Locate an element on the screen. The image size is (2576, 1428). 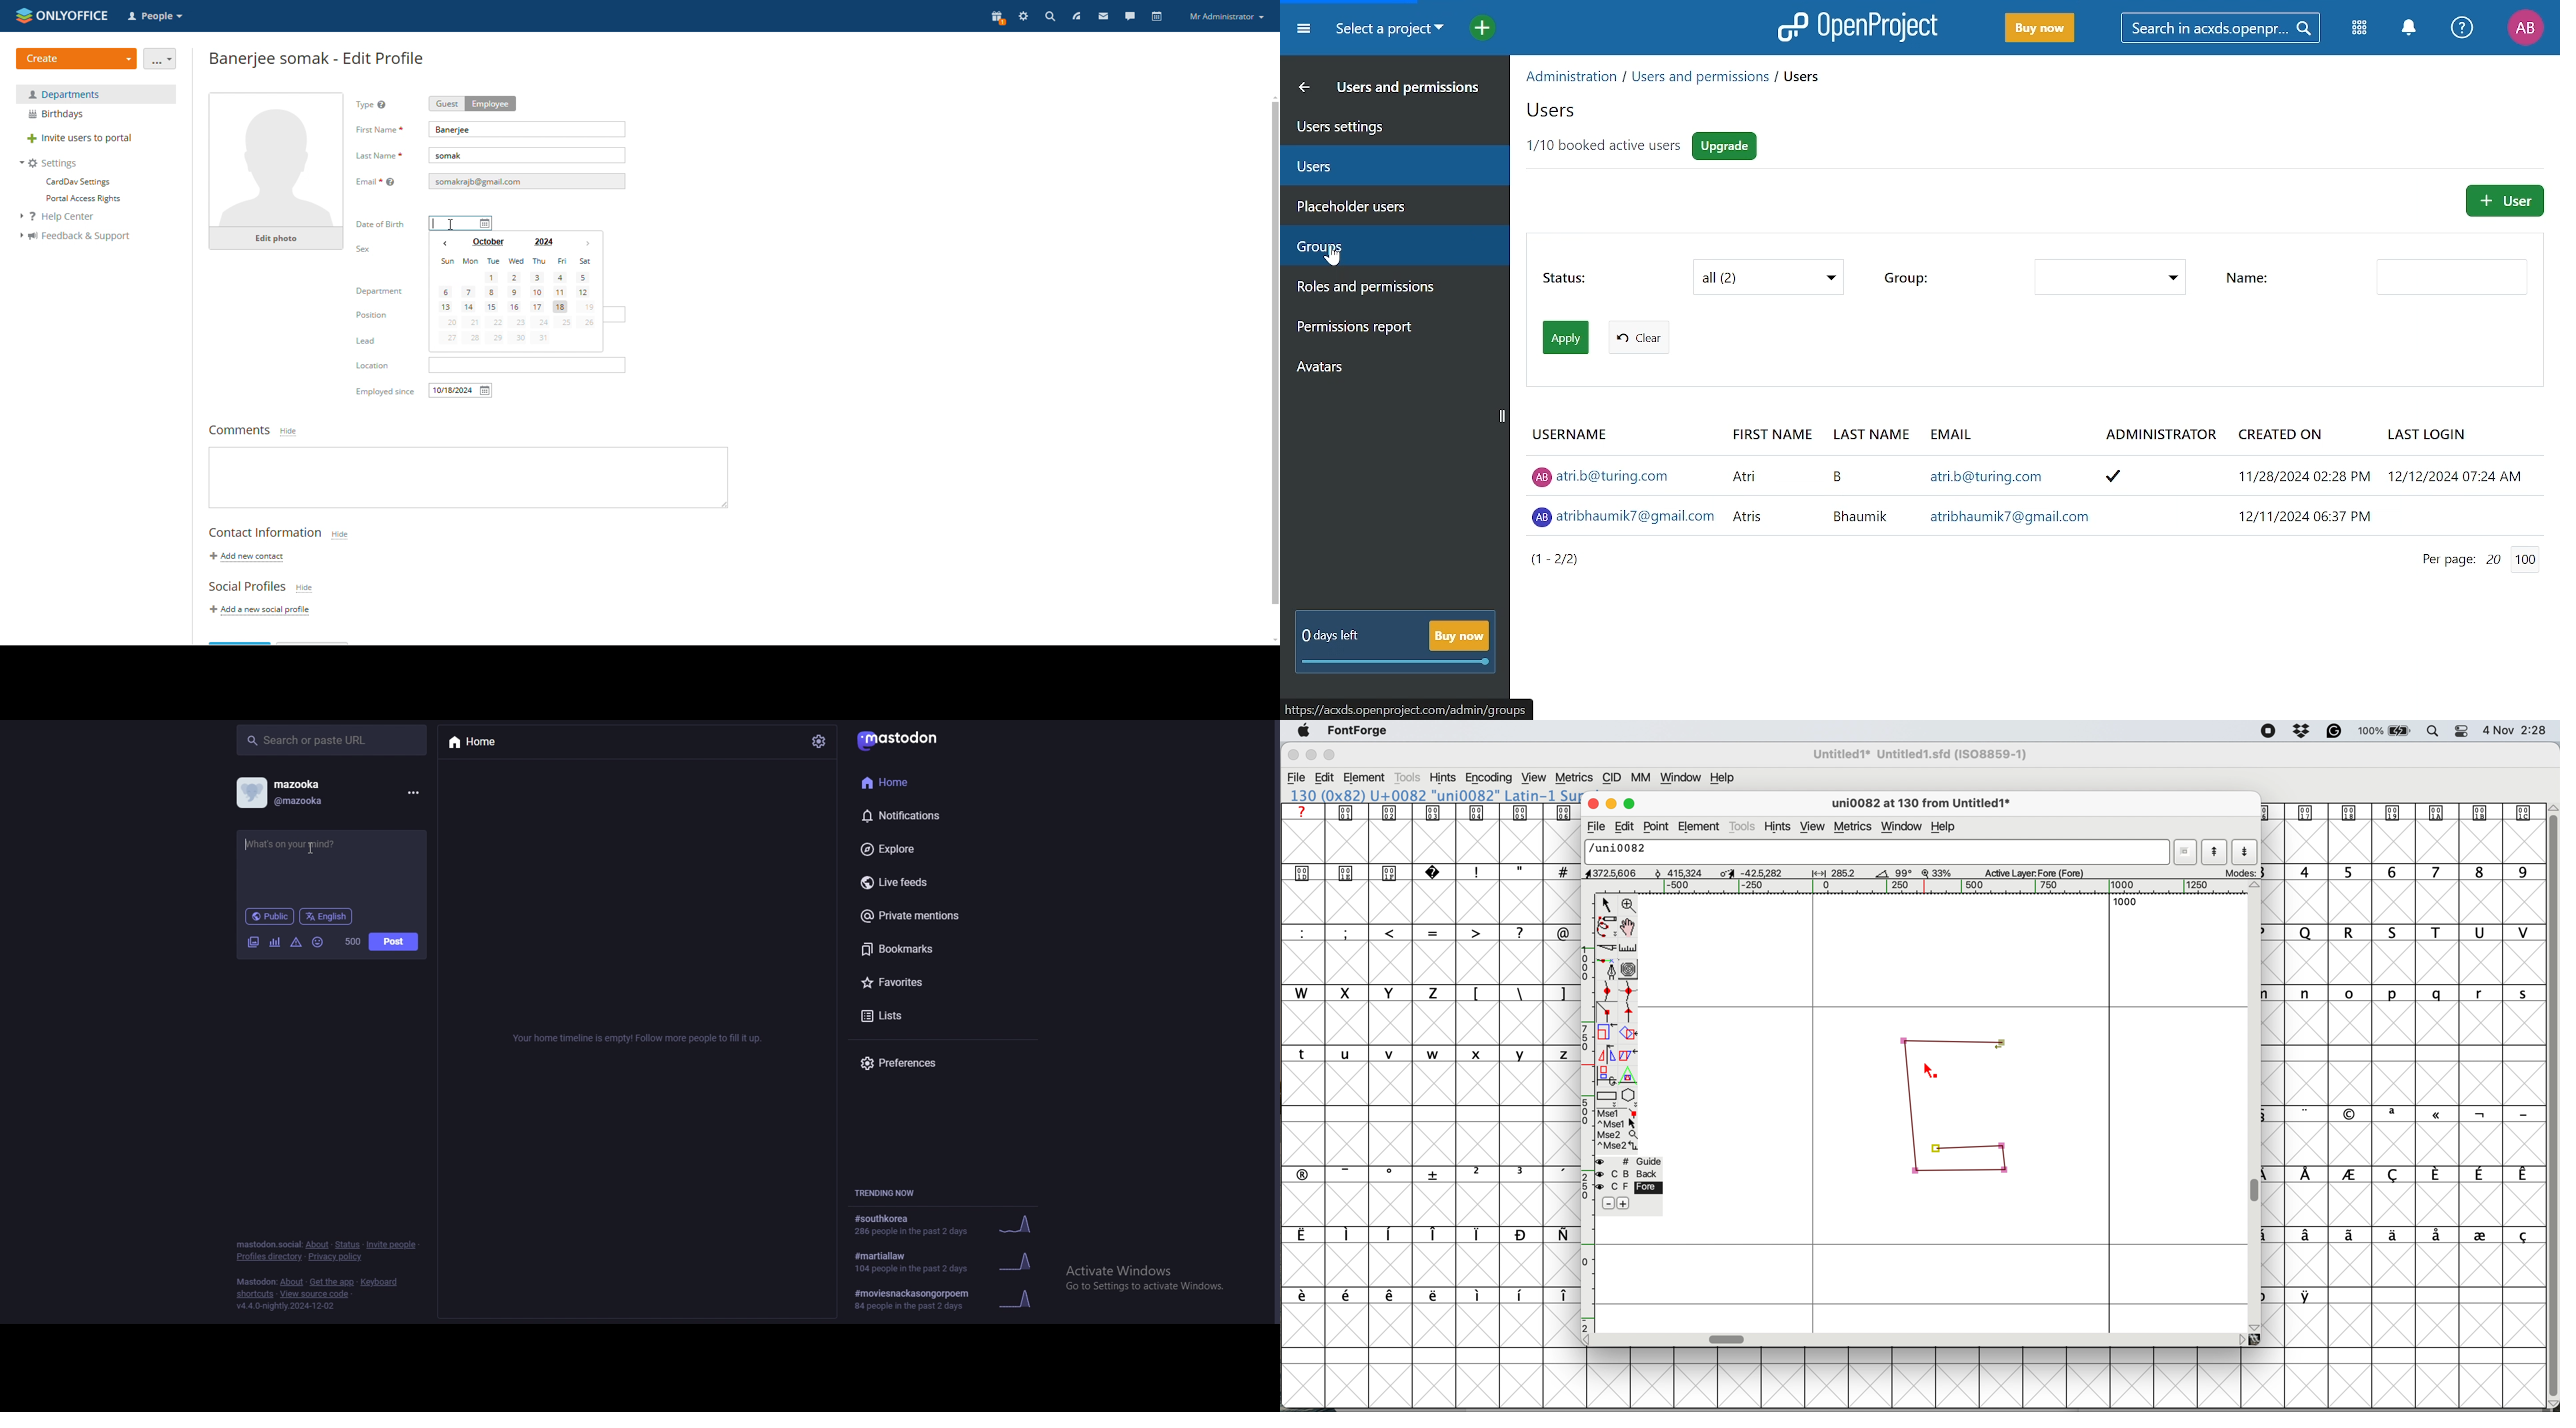
first name is located at coordinates (379, 129).